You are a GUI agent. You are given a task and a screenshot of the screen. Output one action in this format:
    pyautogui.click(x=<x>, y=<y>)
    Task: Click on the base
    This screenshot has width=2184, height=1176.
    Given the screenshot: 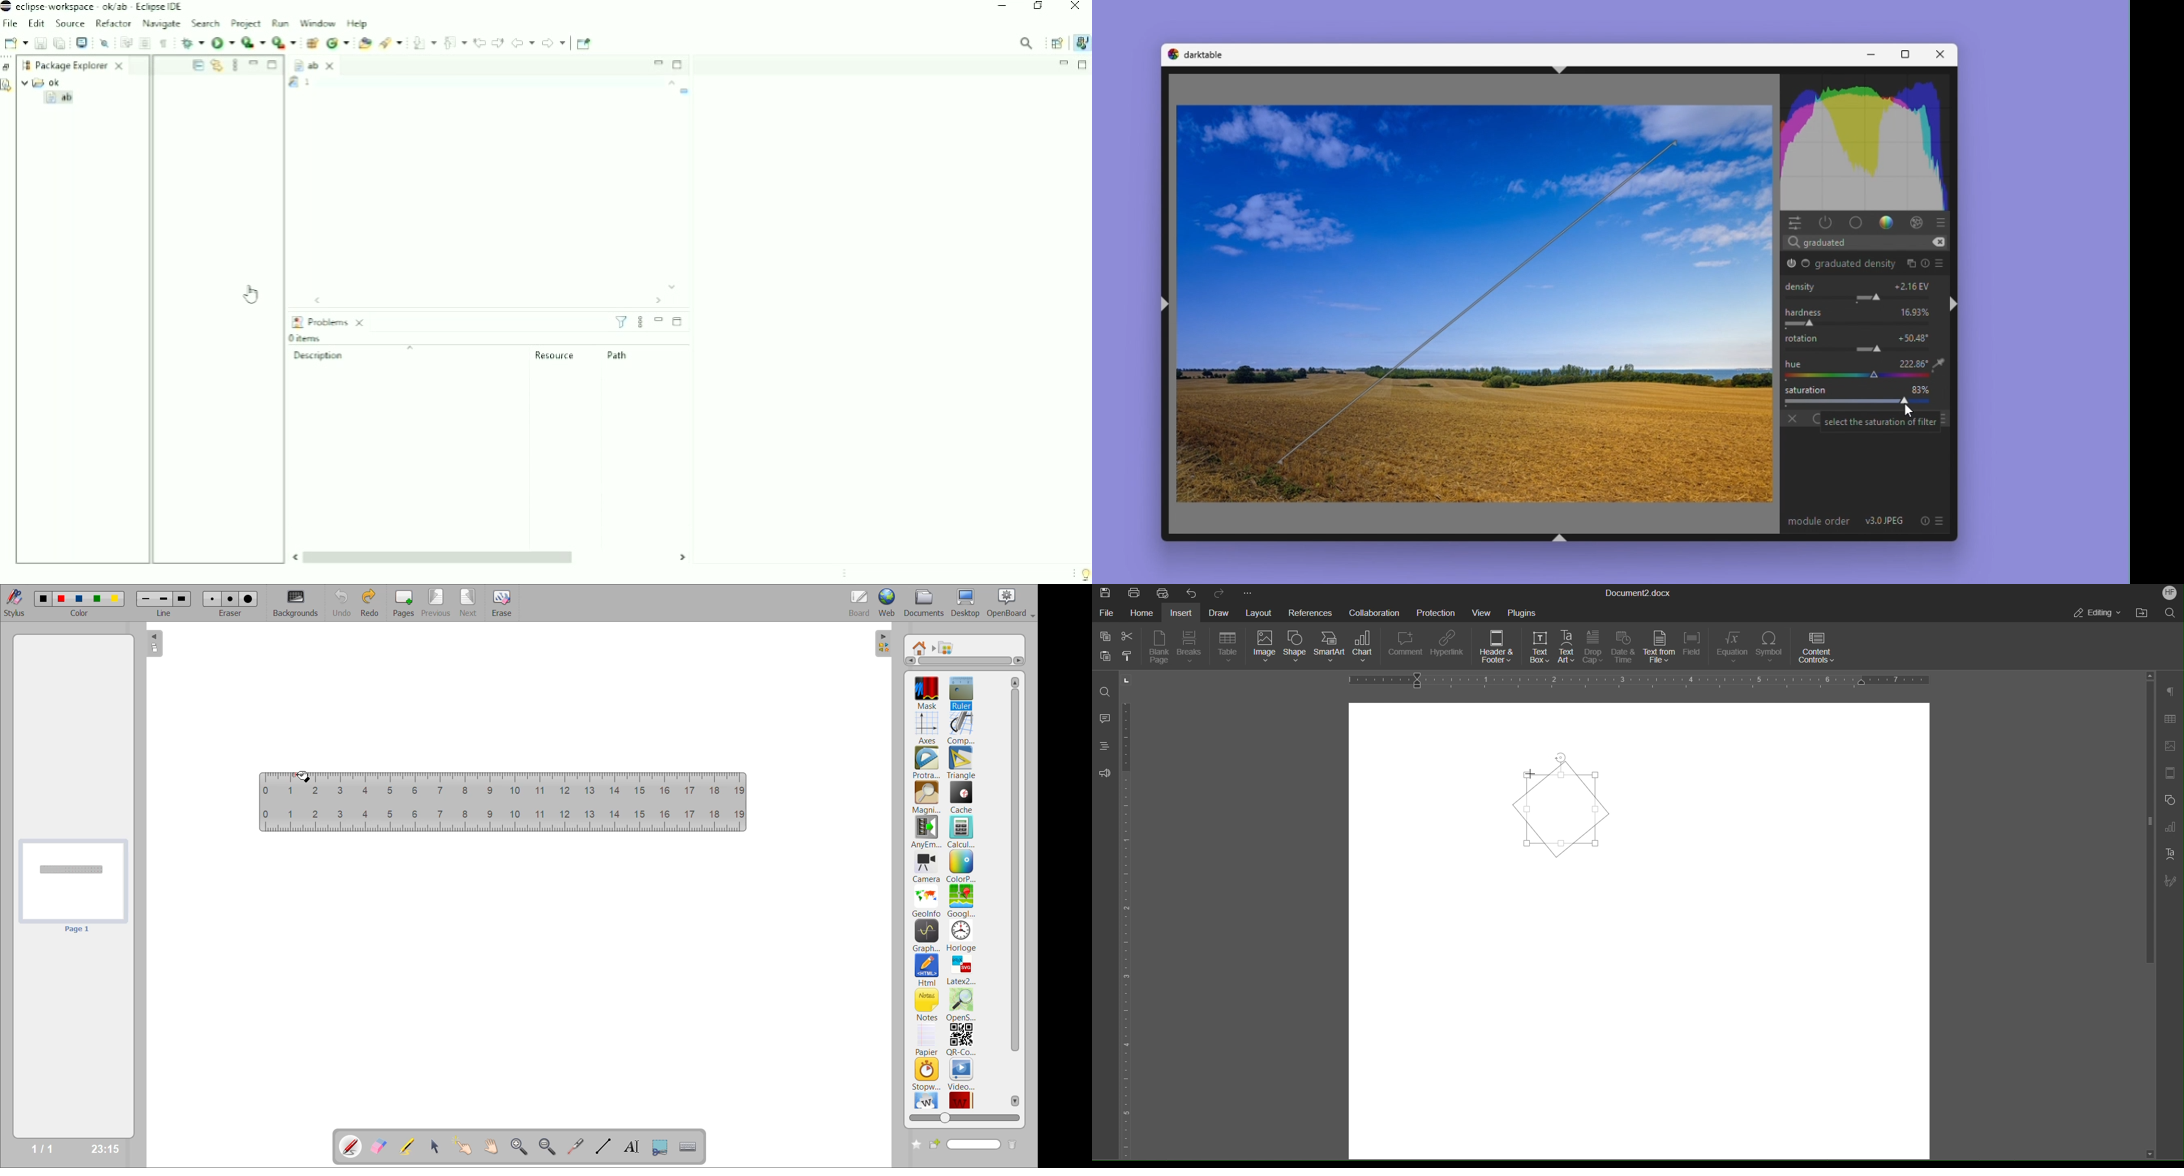 What is the action you would take?
    pyautogui.click(x=1855, y=222)
    